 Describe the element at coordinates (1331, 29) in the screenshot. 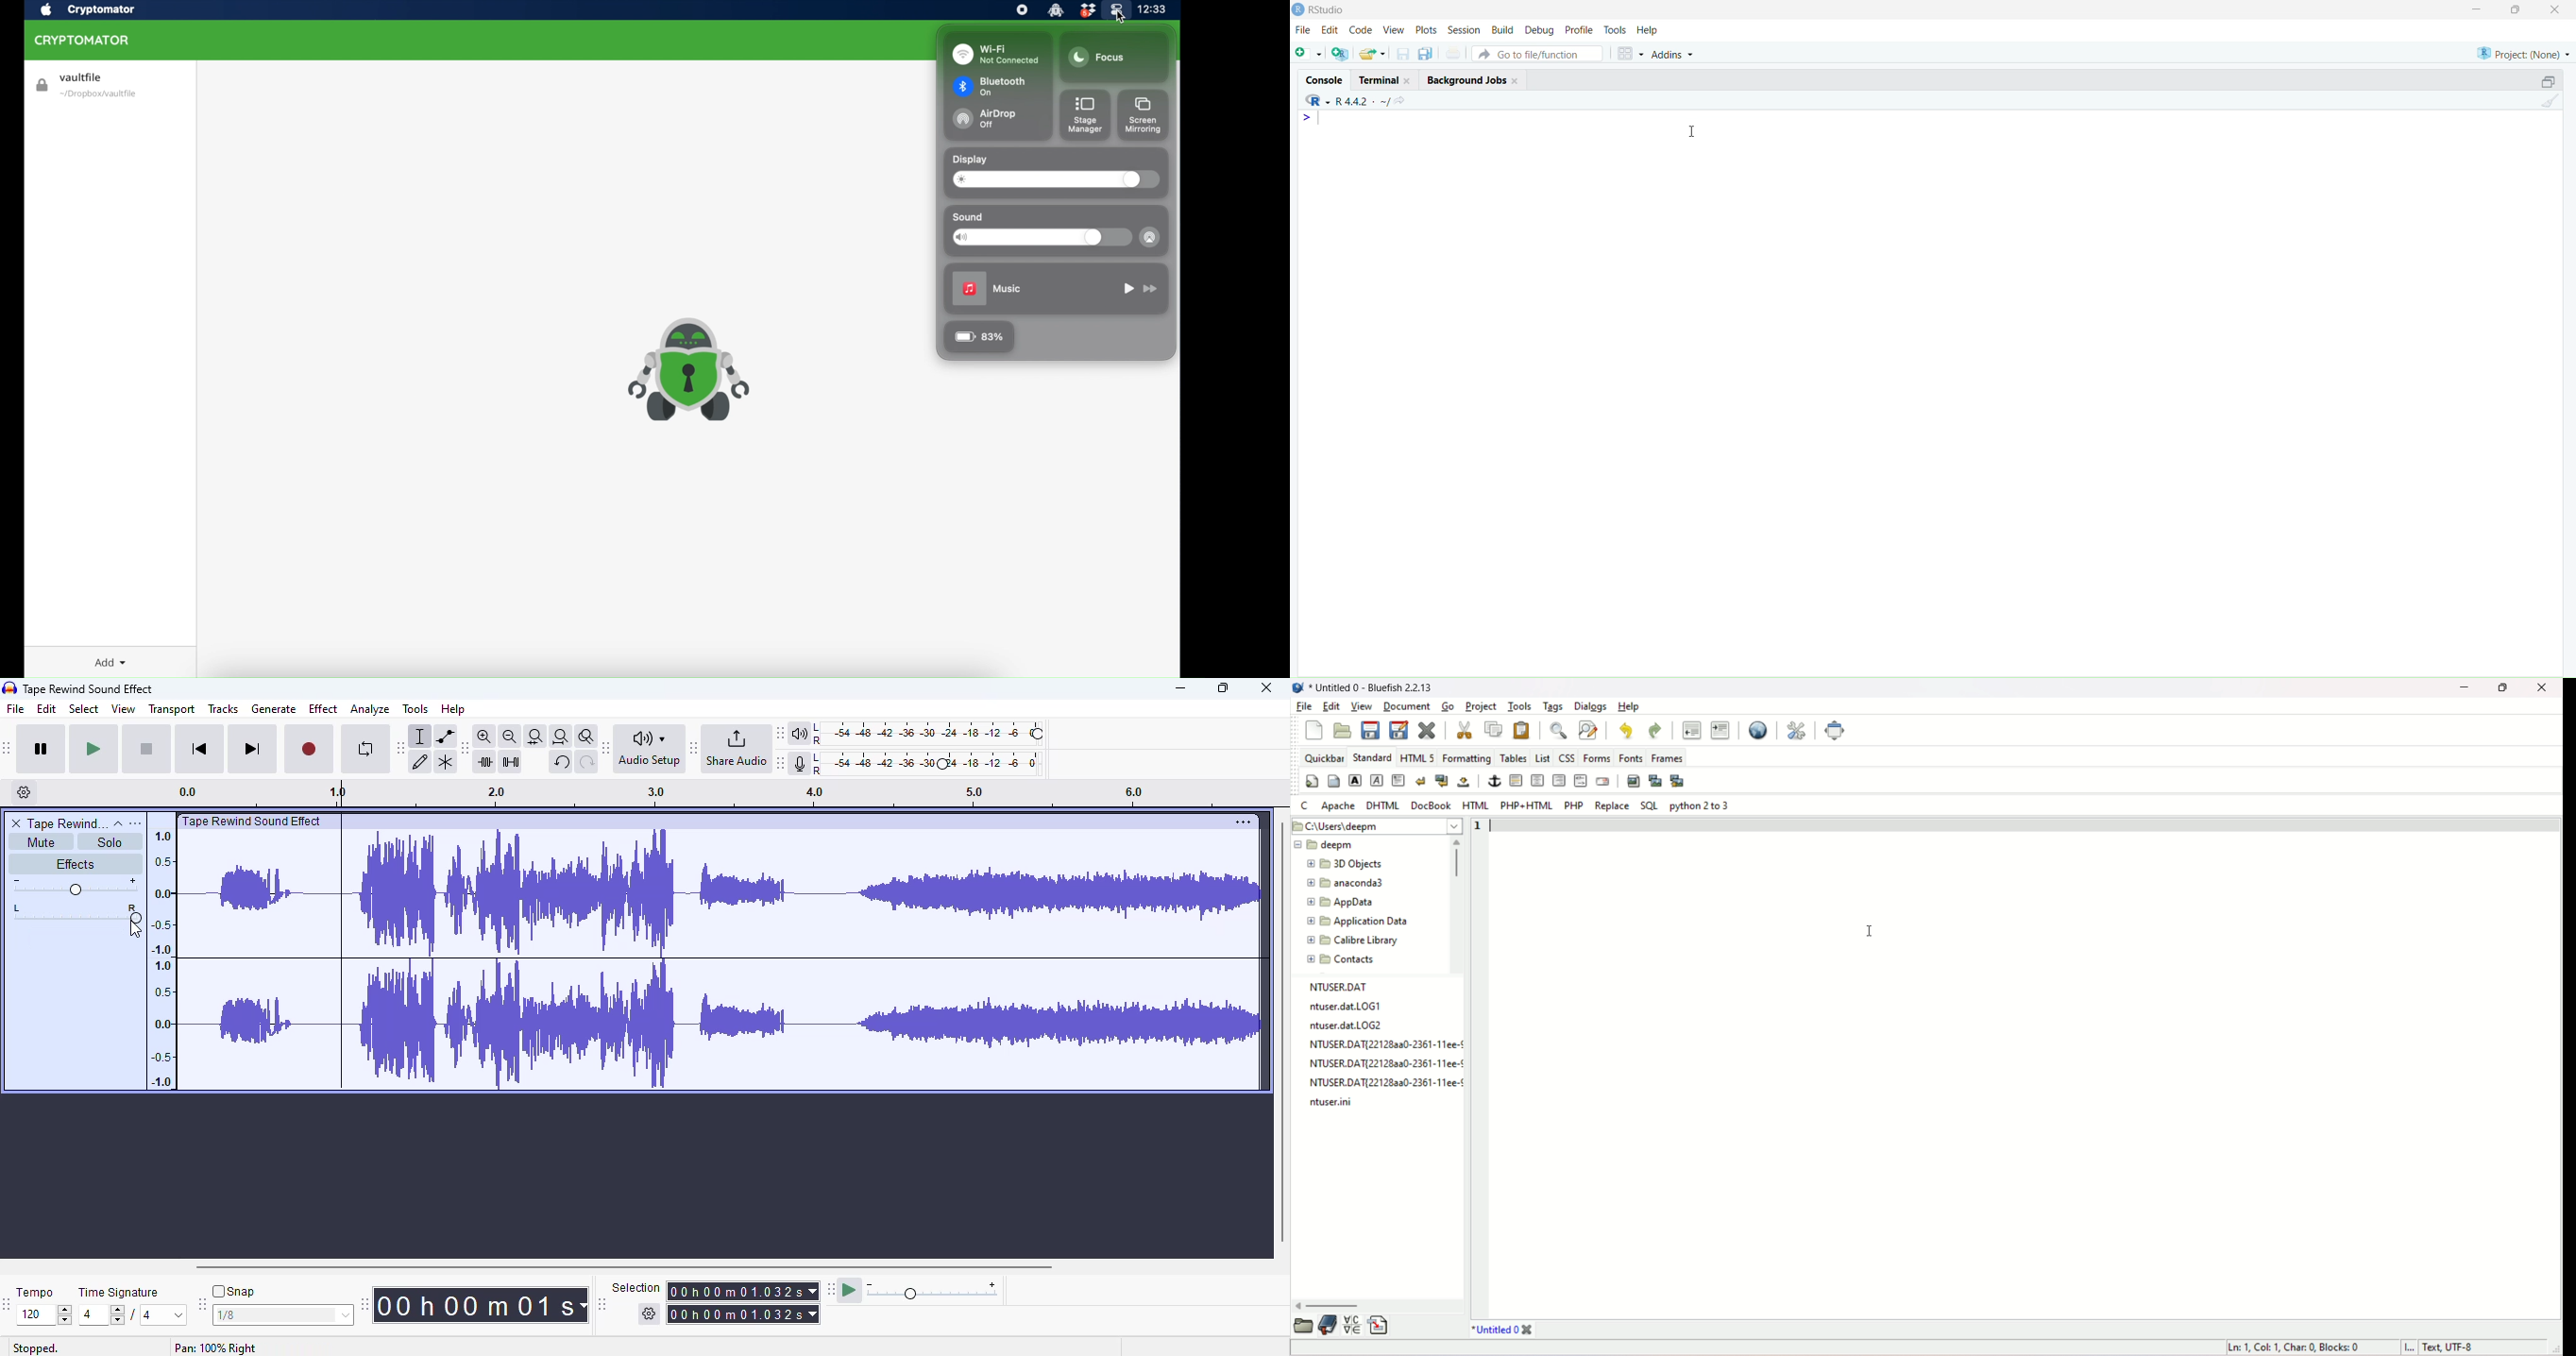

I see `edit` at that location.